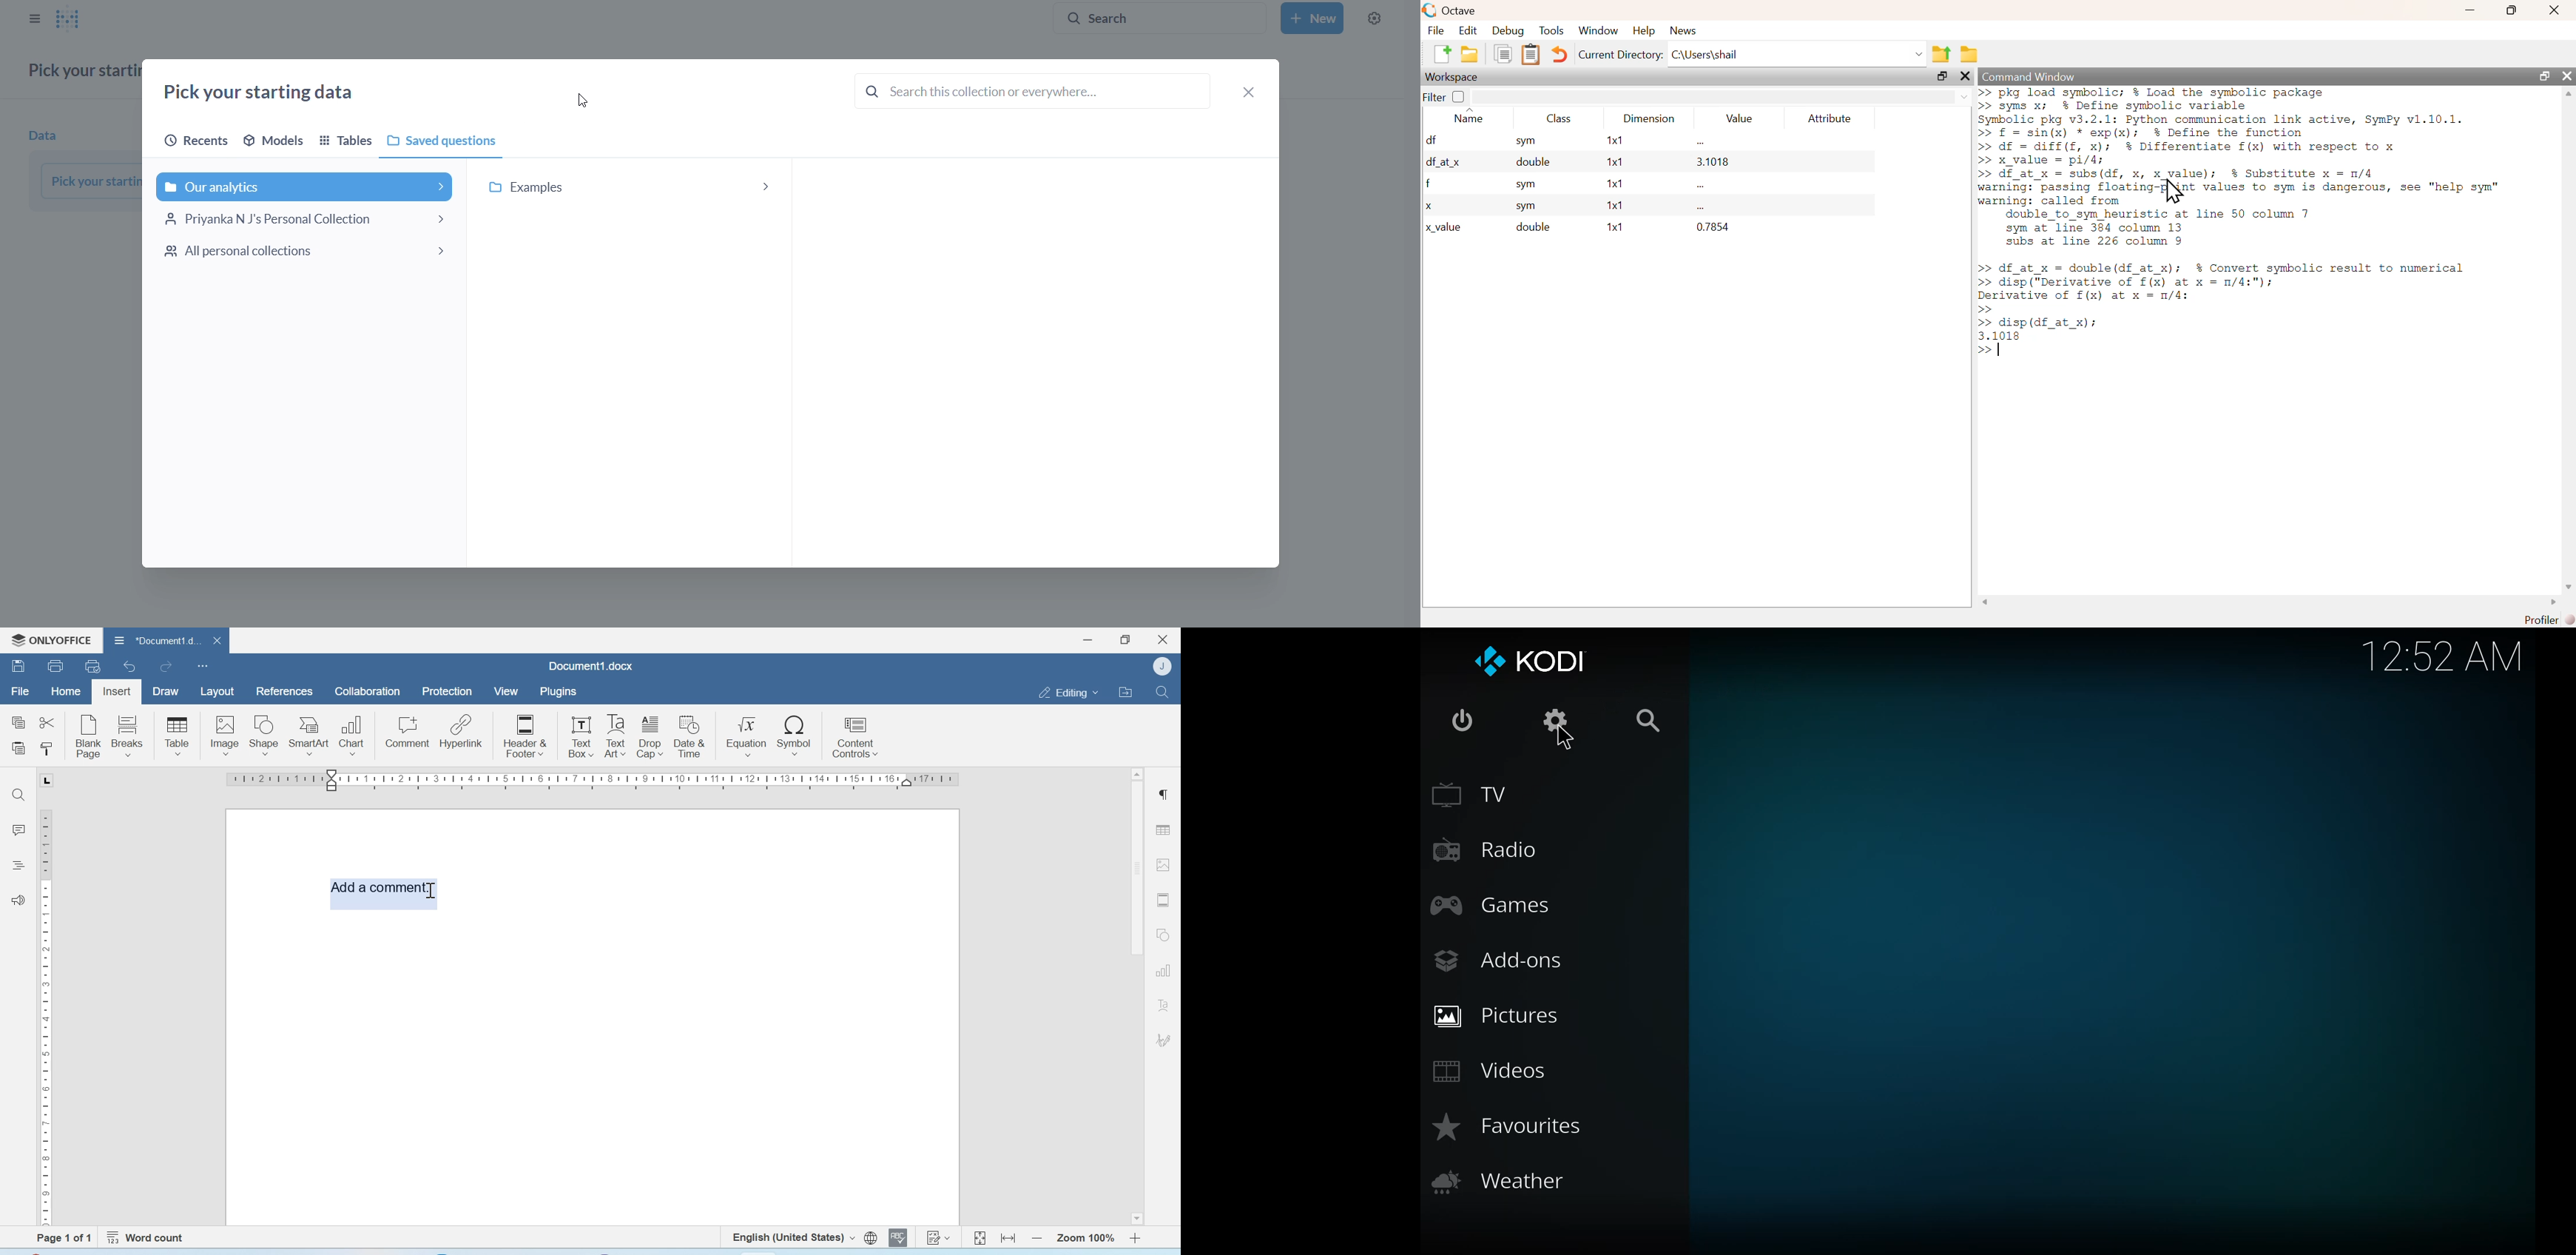 The image size is (2576, 1260). I want to click on Plugins, so click(557, 691).